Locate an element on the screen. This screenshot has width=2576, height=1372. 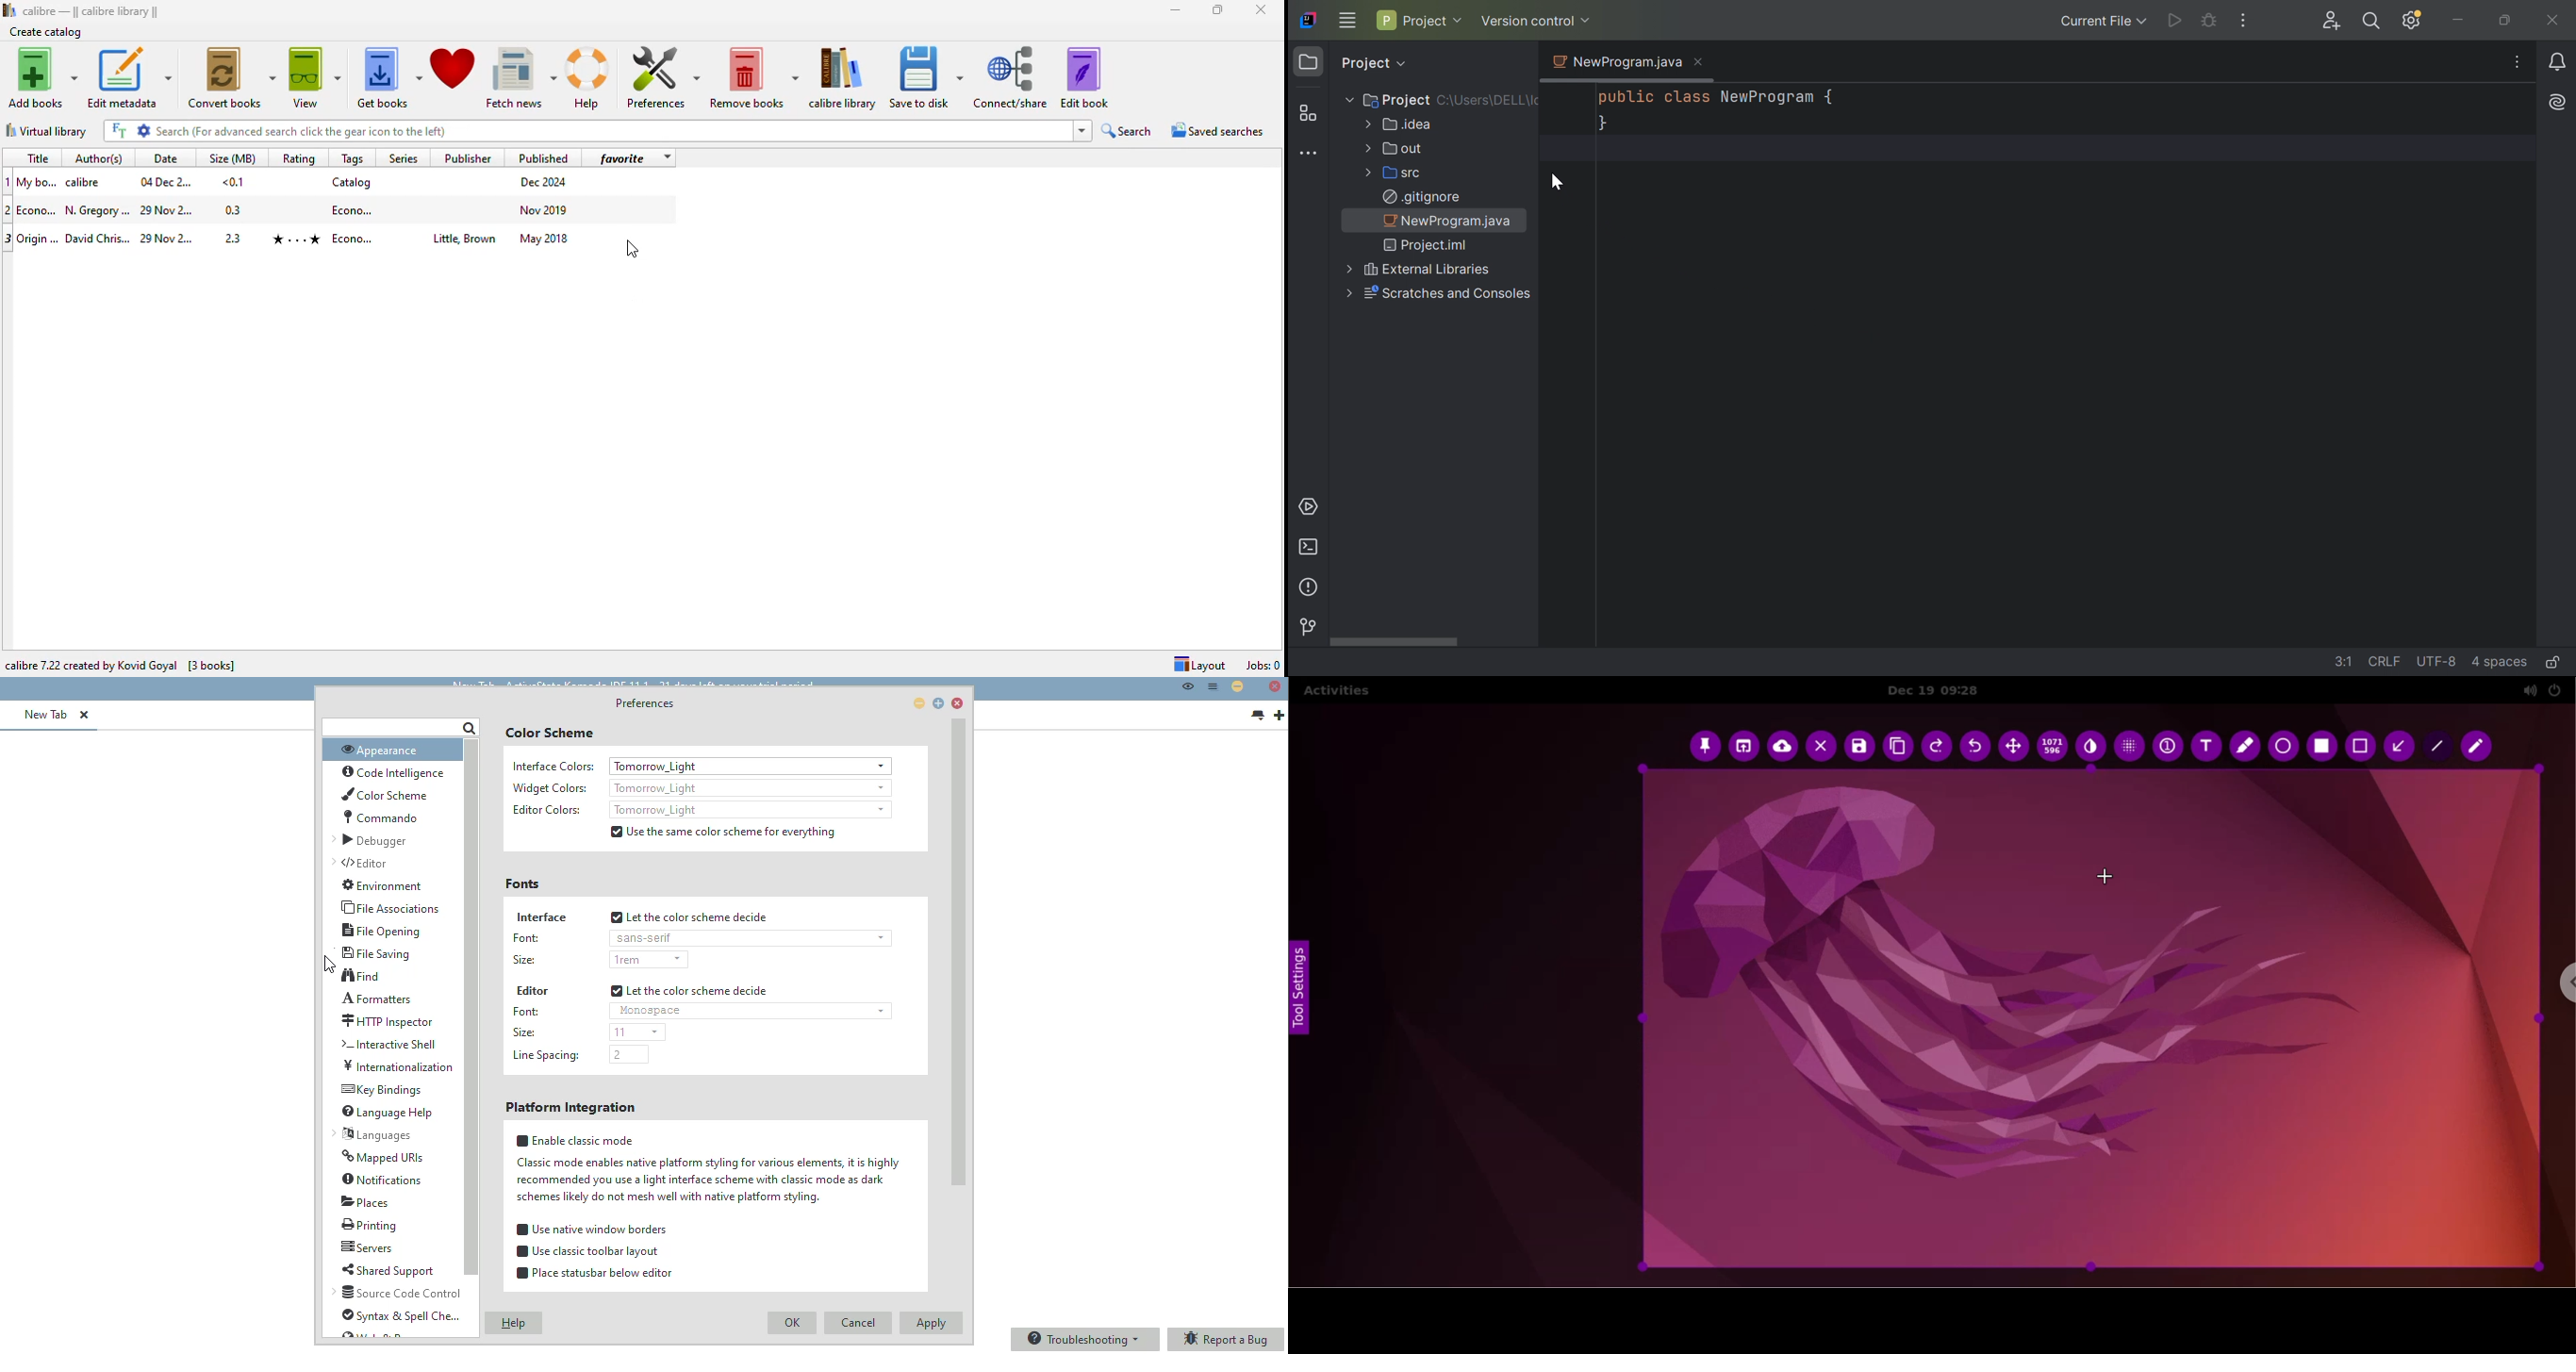
Author is located at coordinates (98, 239).